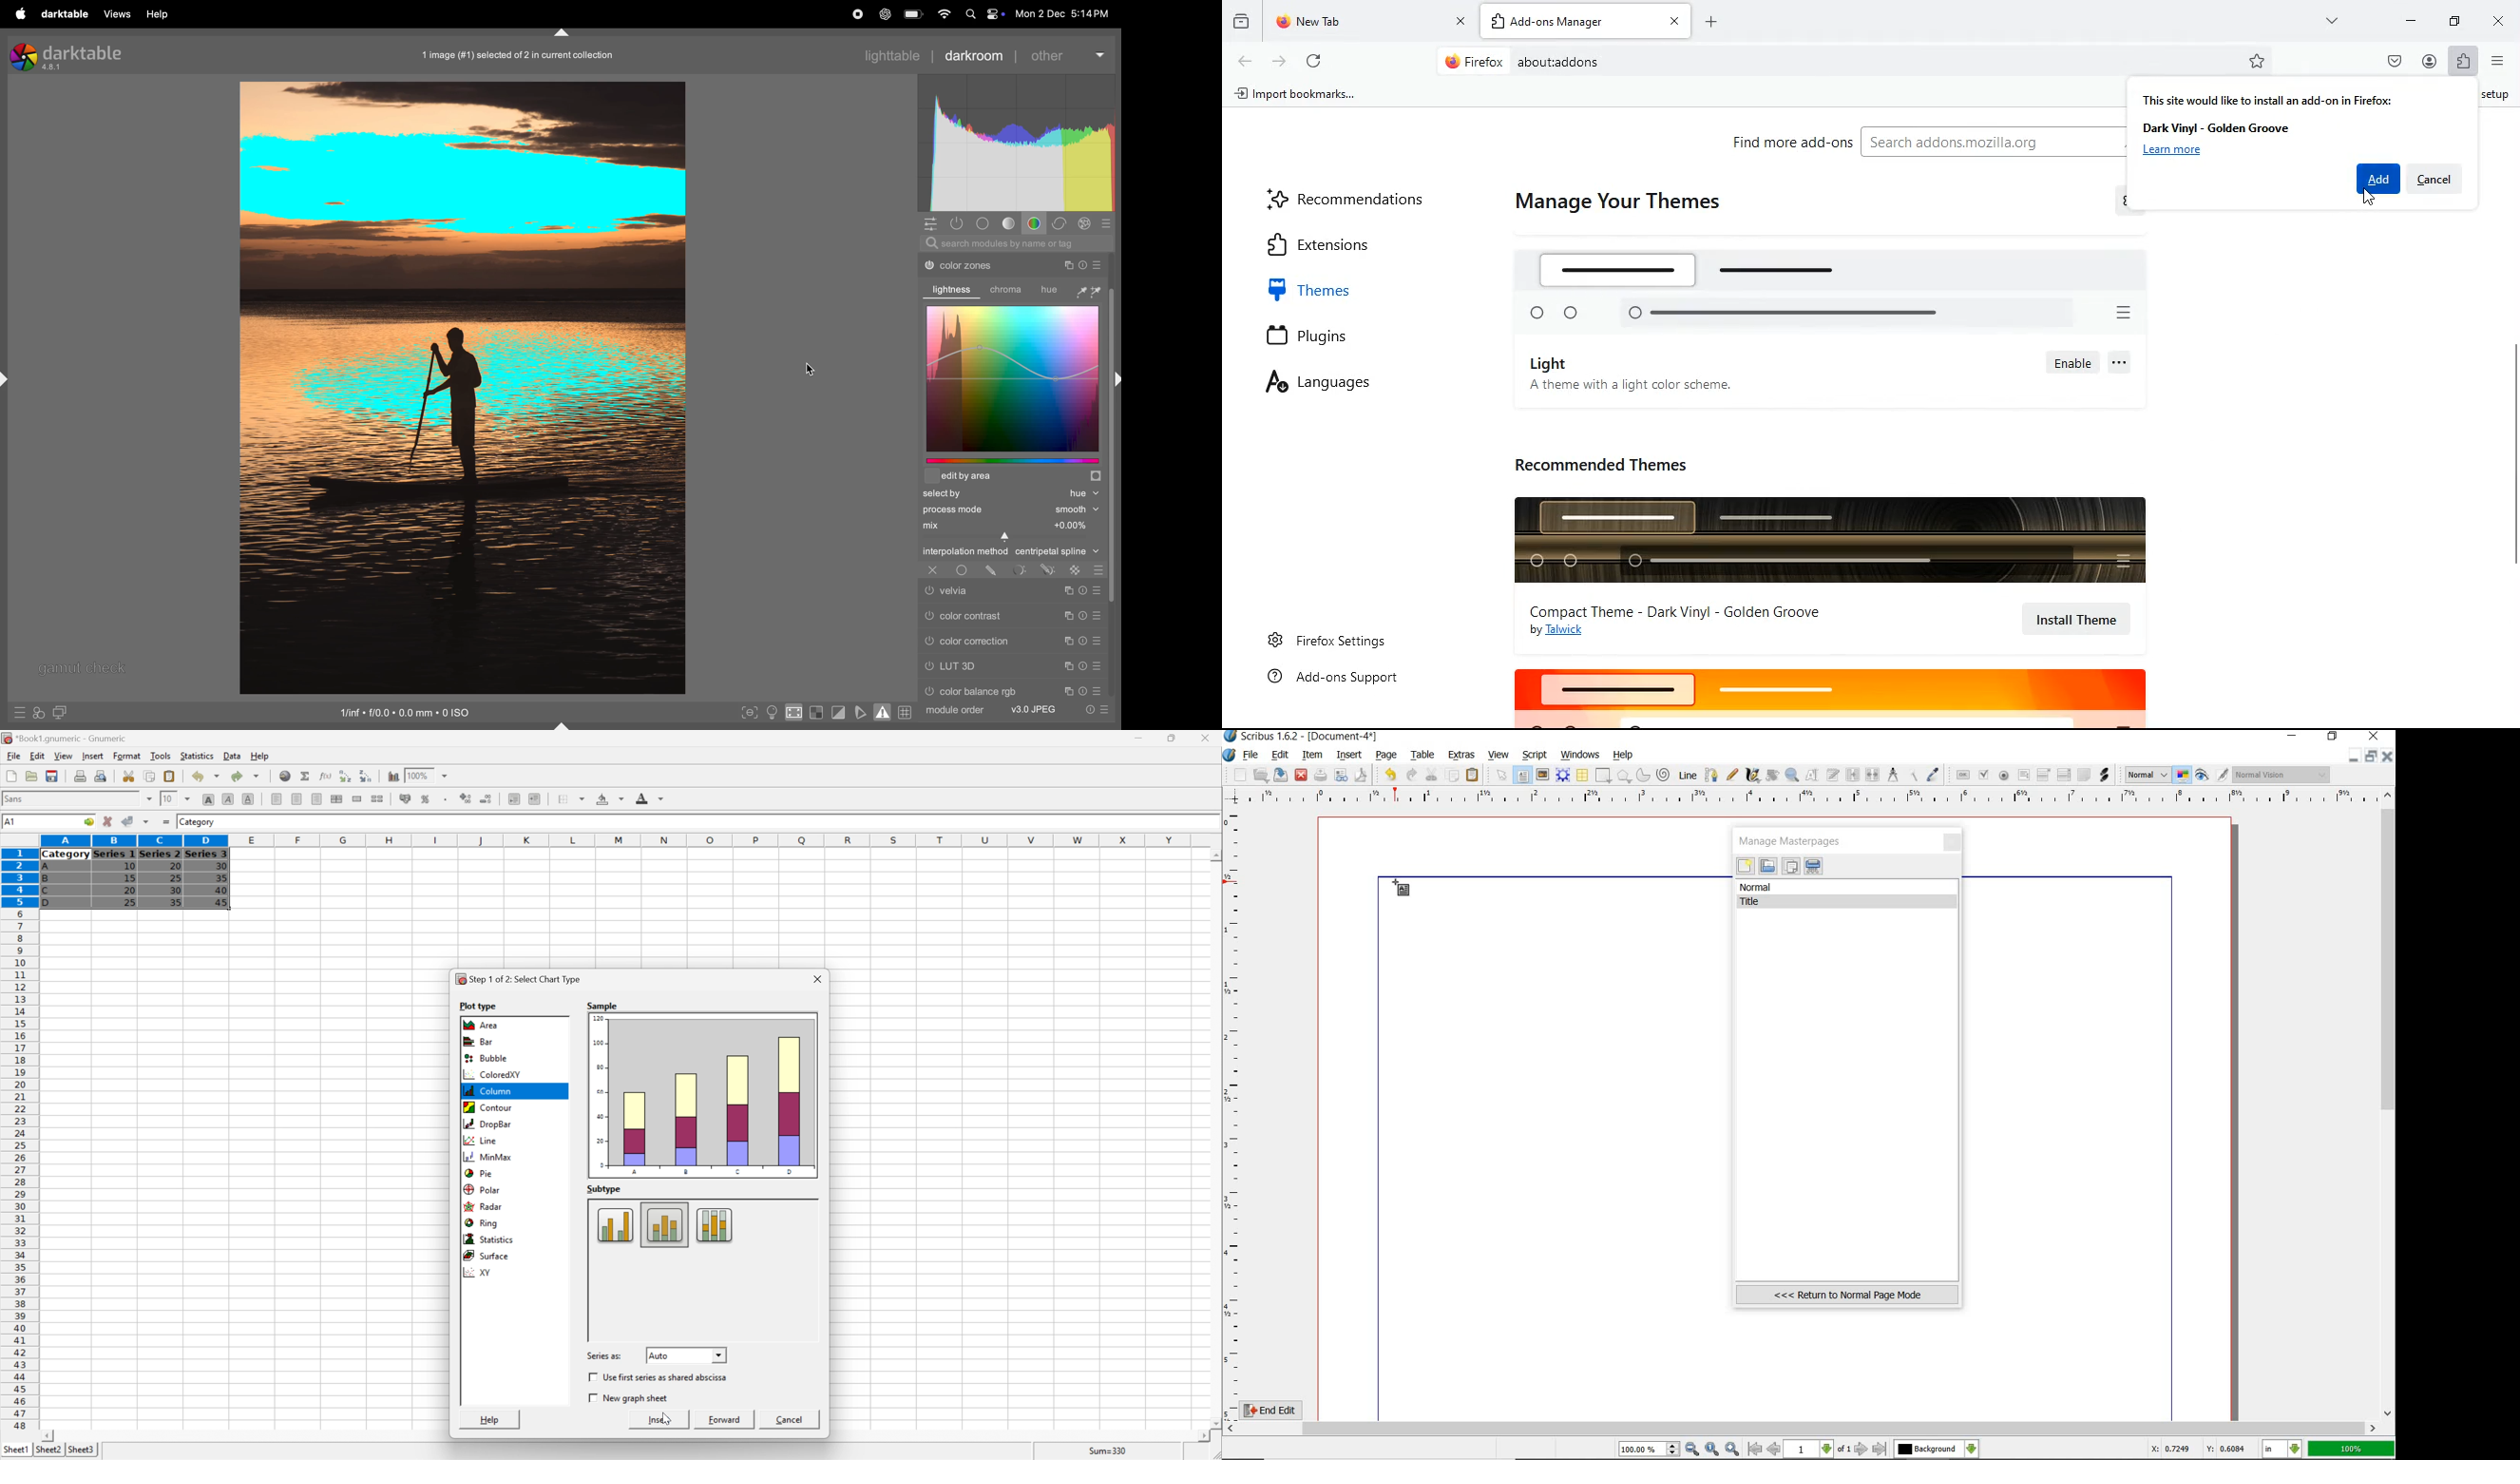  What do you see at coordinates (1873, 775) in the screenshot?
I see `unlink text frames` at bounding box center [1873, 775].